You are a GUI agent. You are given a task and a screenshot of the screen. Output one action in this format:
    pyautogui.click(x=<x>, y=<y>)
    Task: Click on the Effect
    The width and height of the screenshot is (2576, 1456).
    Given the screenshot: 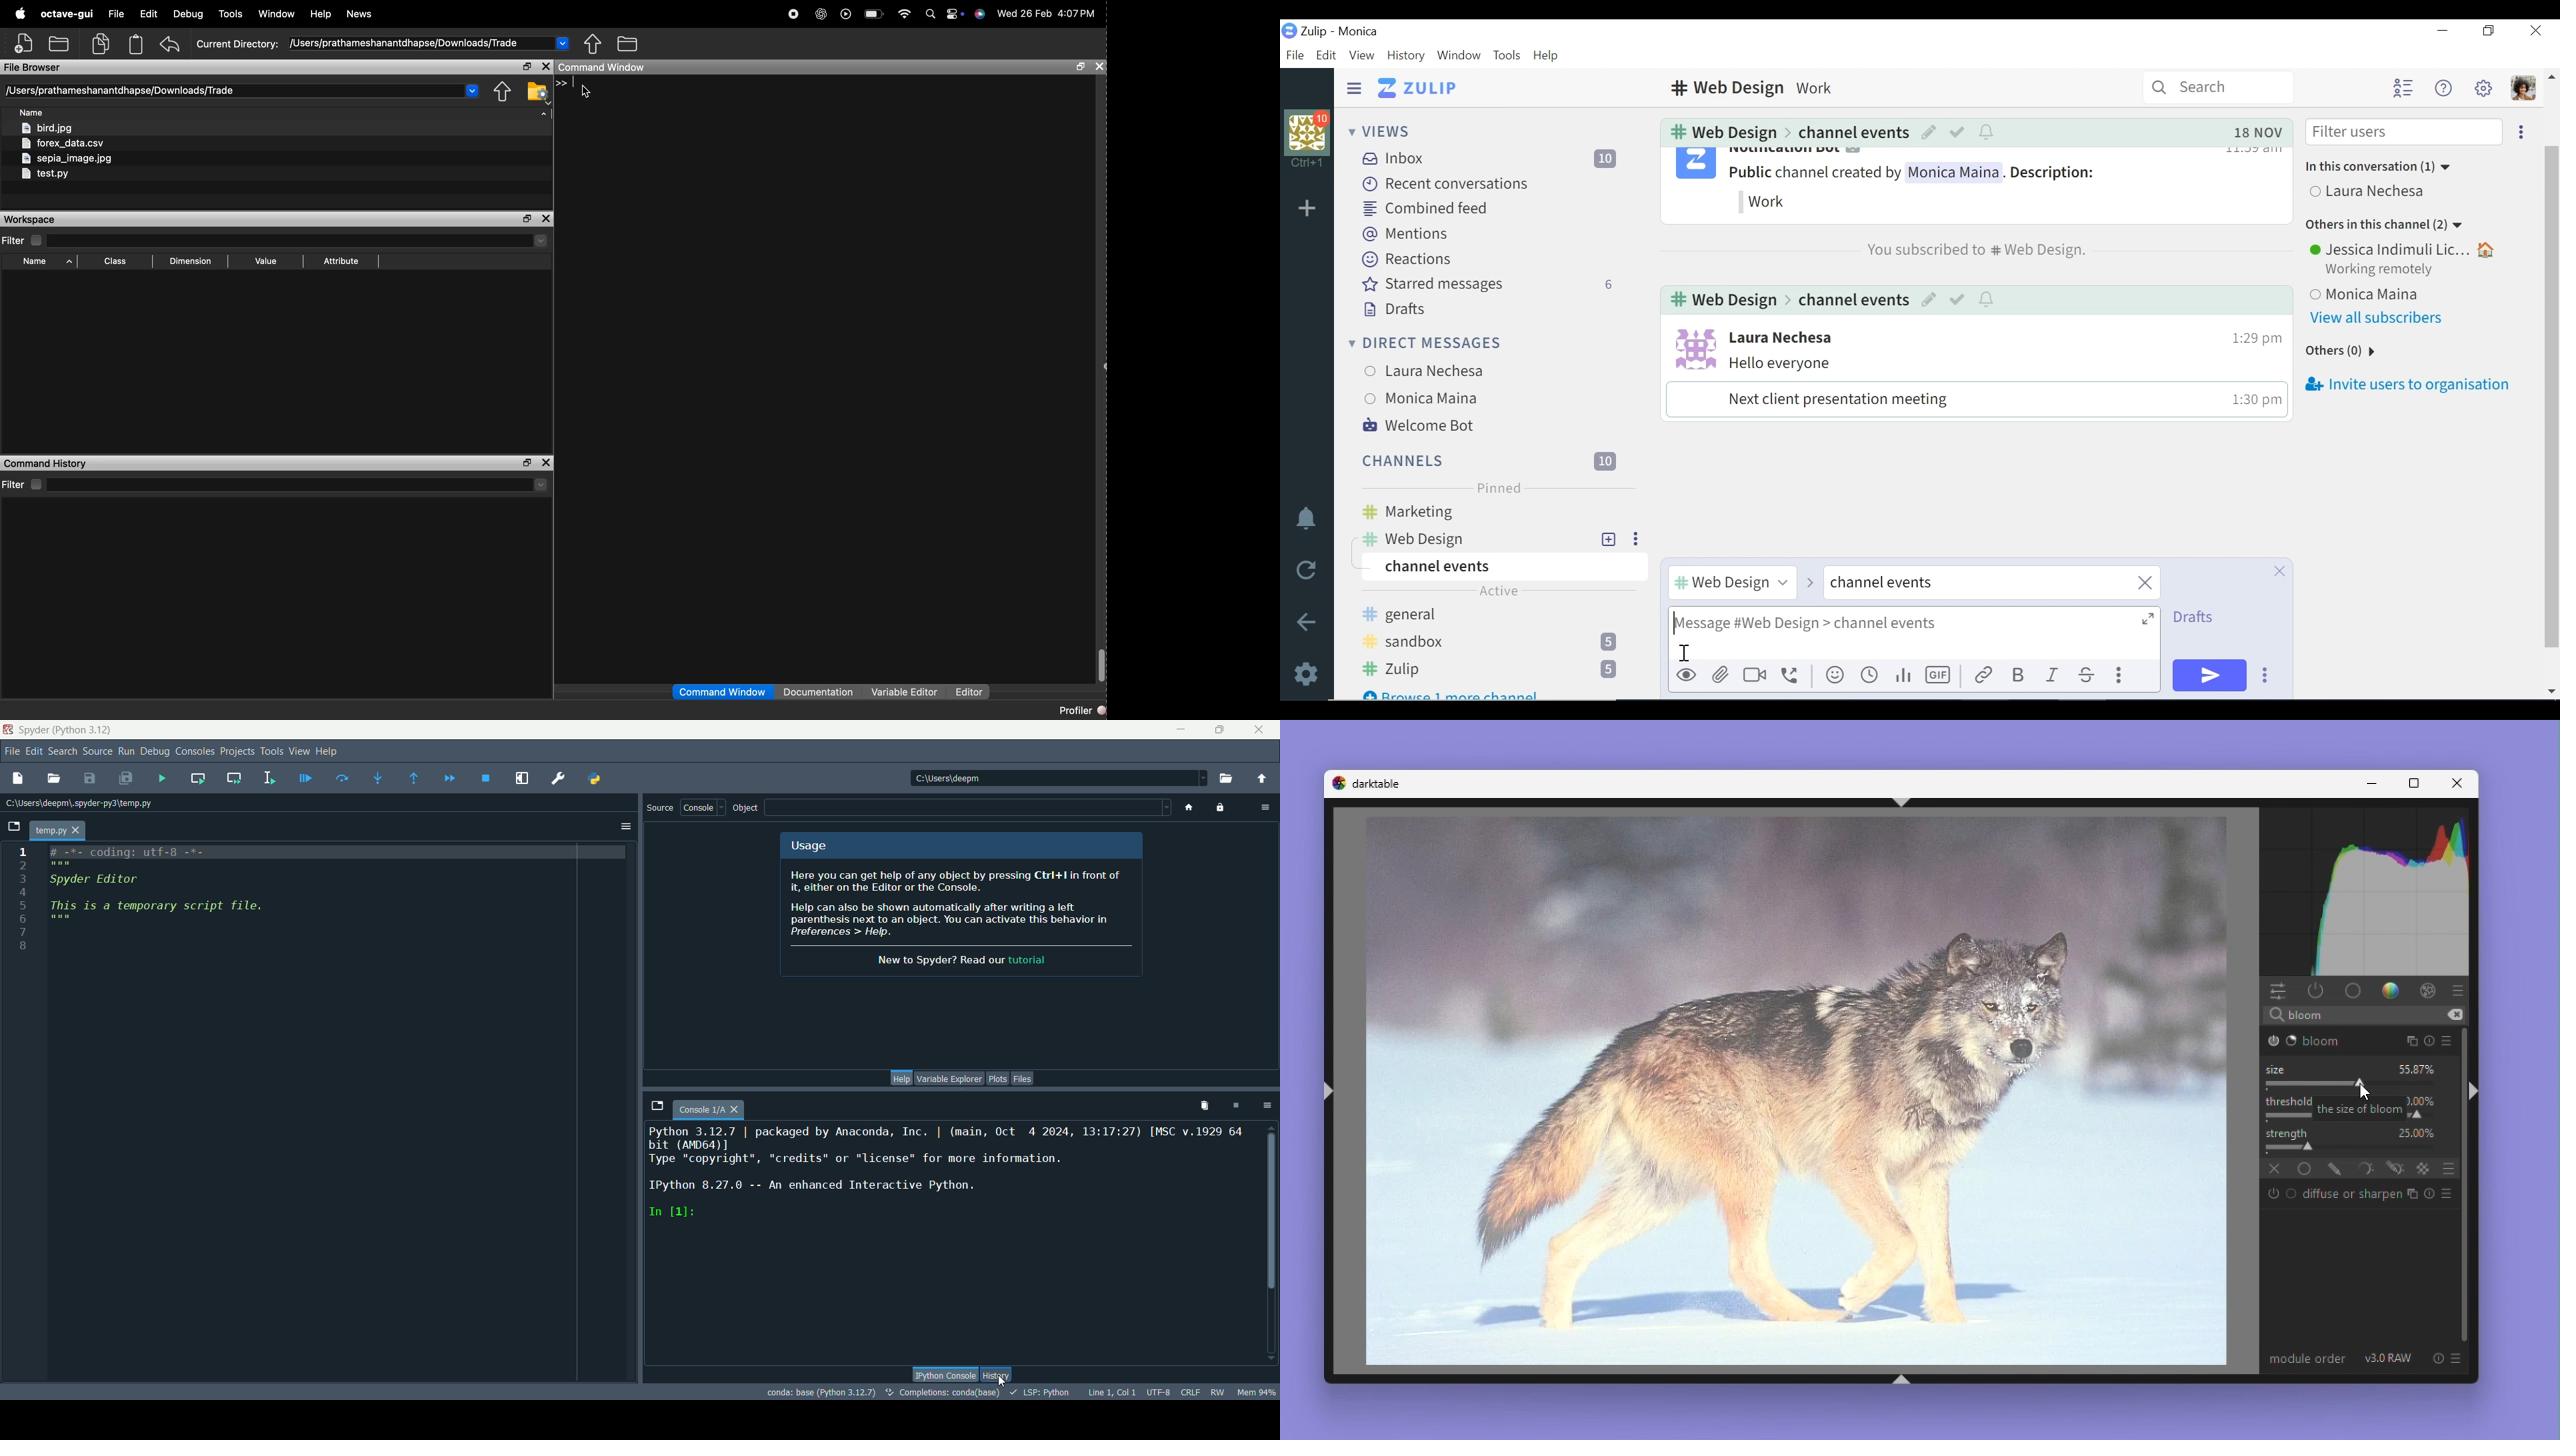 What is the action you would take?
    pyautogui.click(x=2427, y=989)
    